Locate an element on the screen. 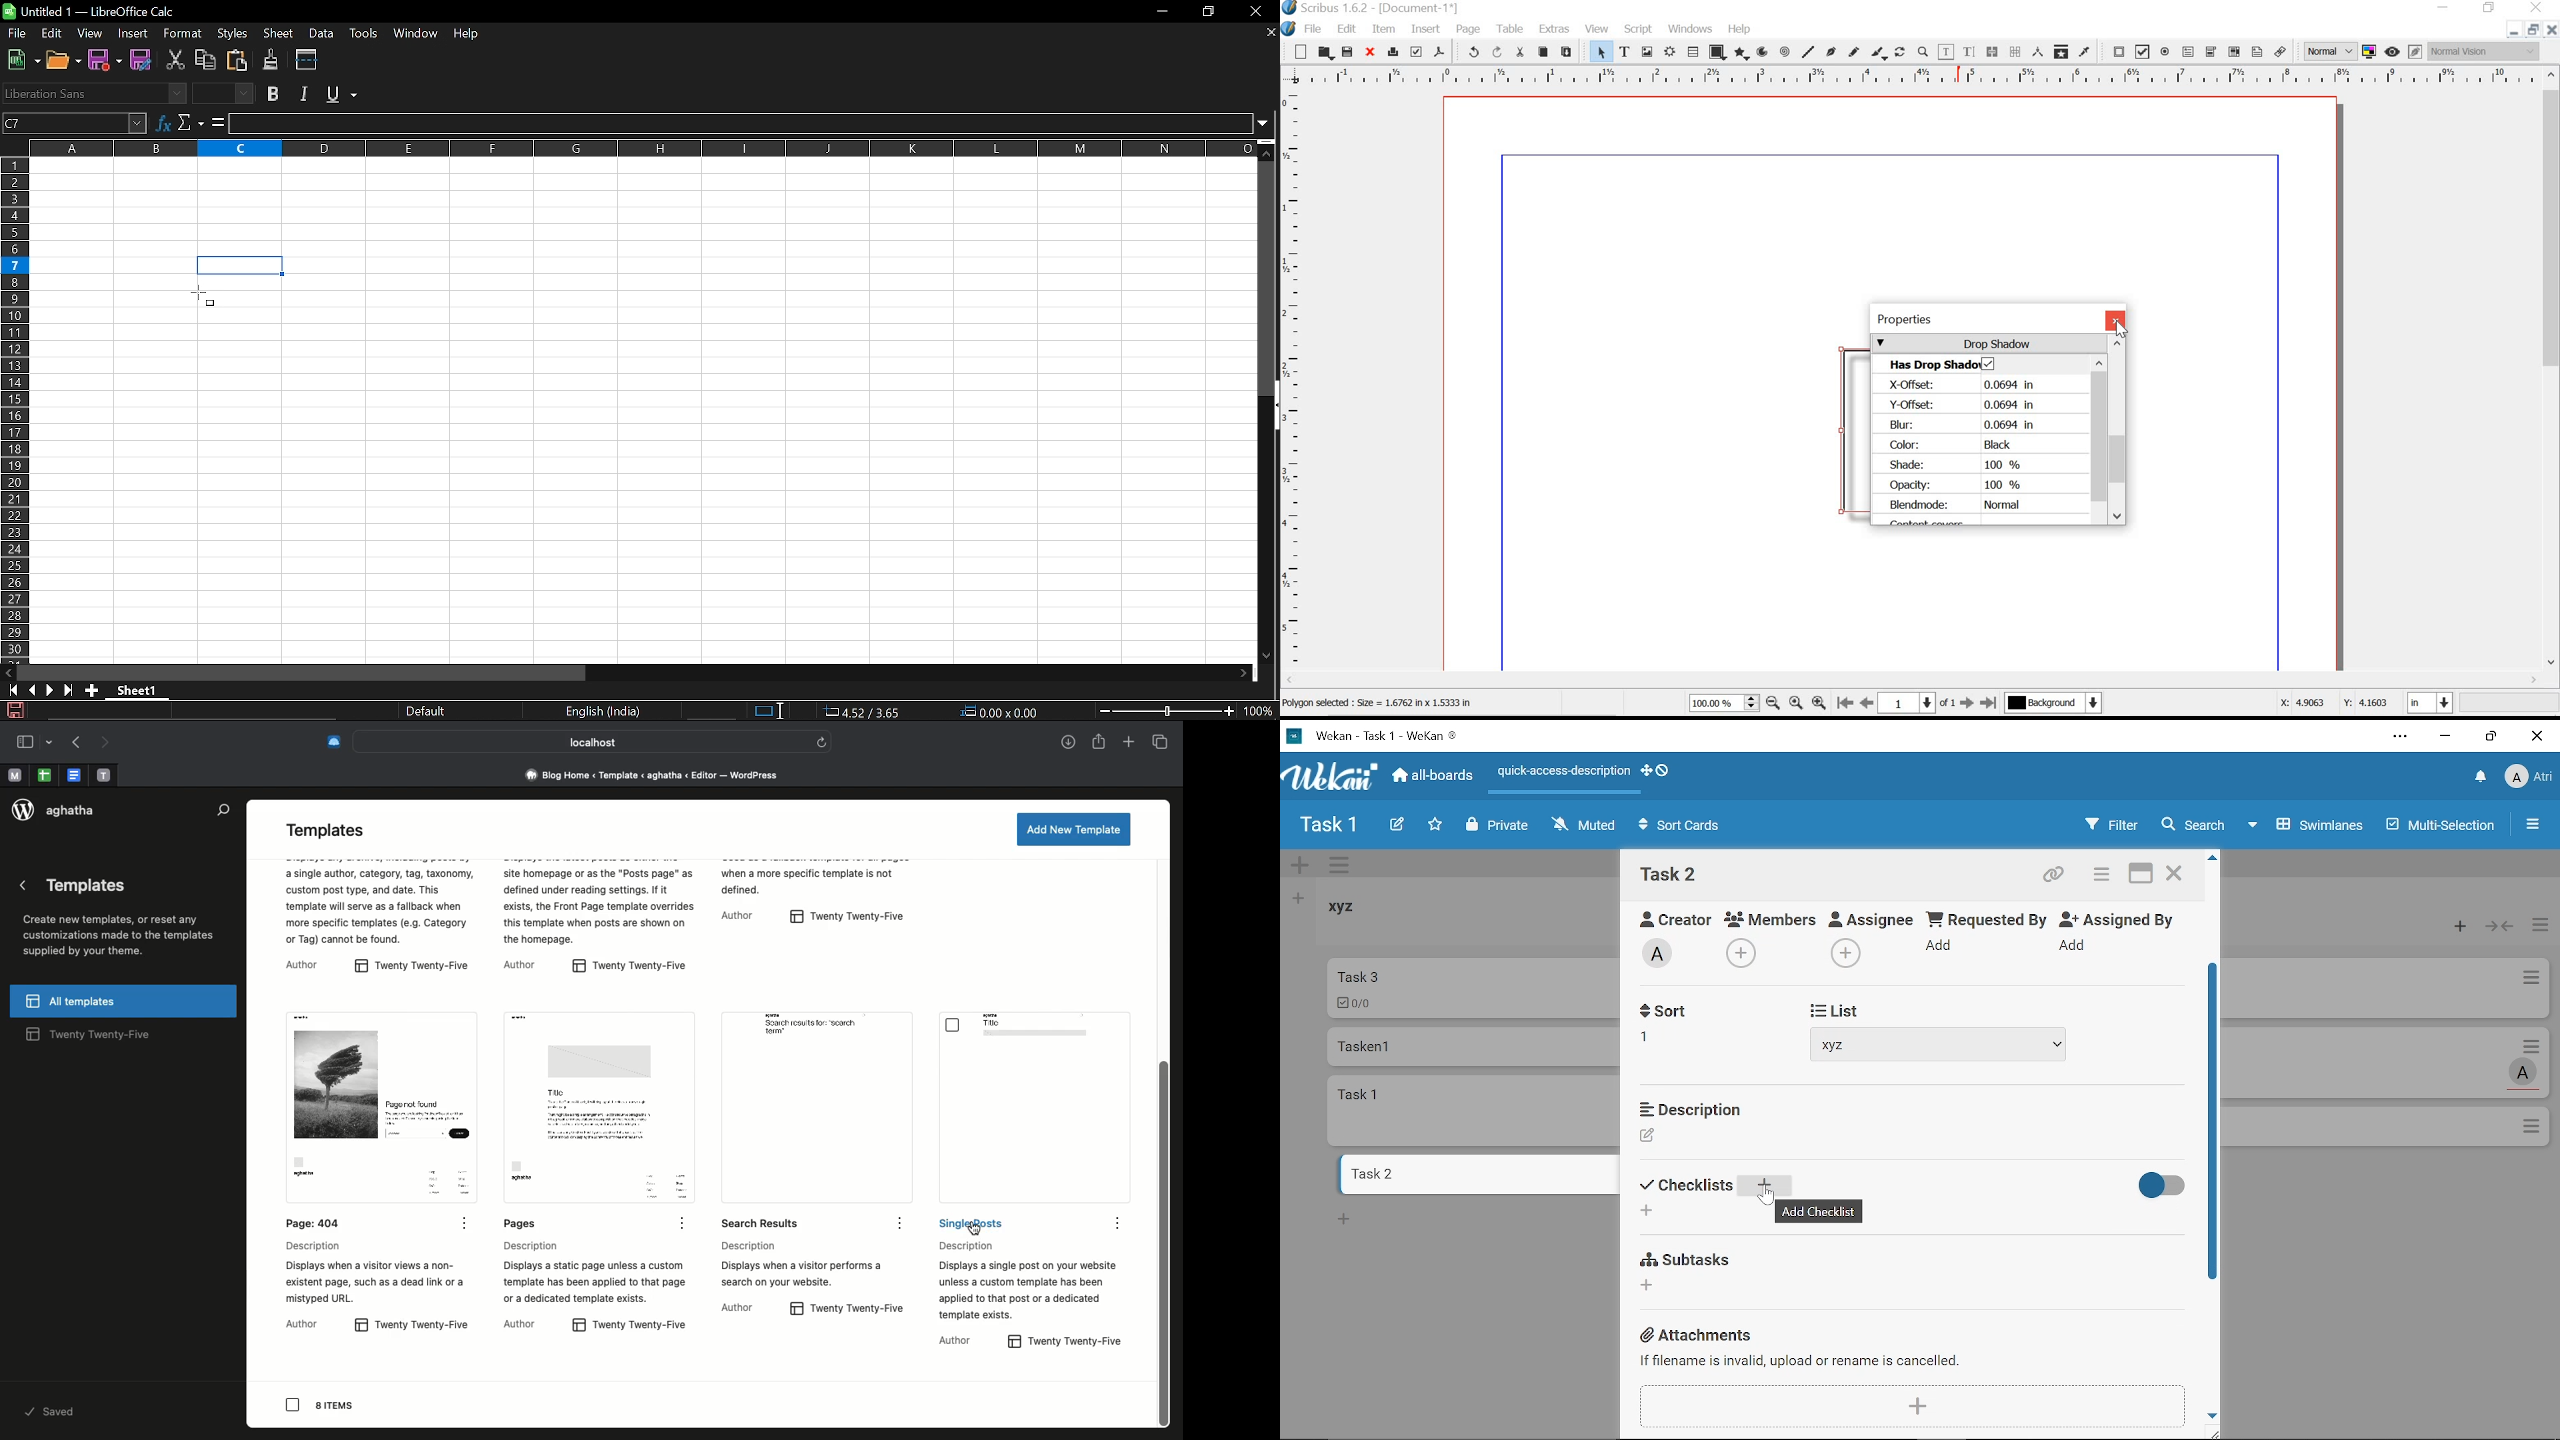  Cursor is located at coordinates (203, 295).